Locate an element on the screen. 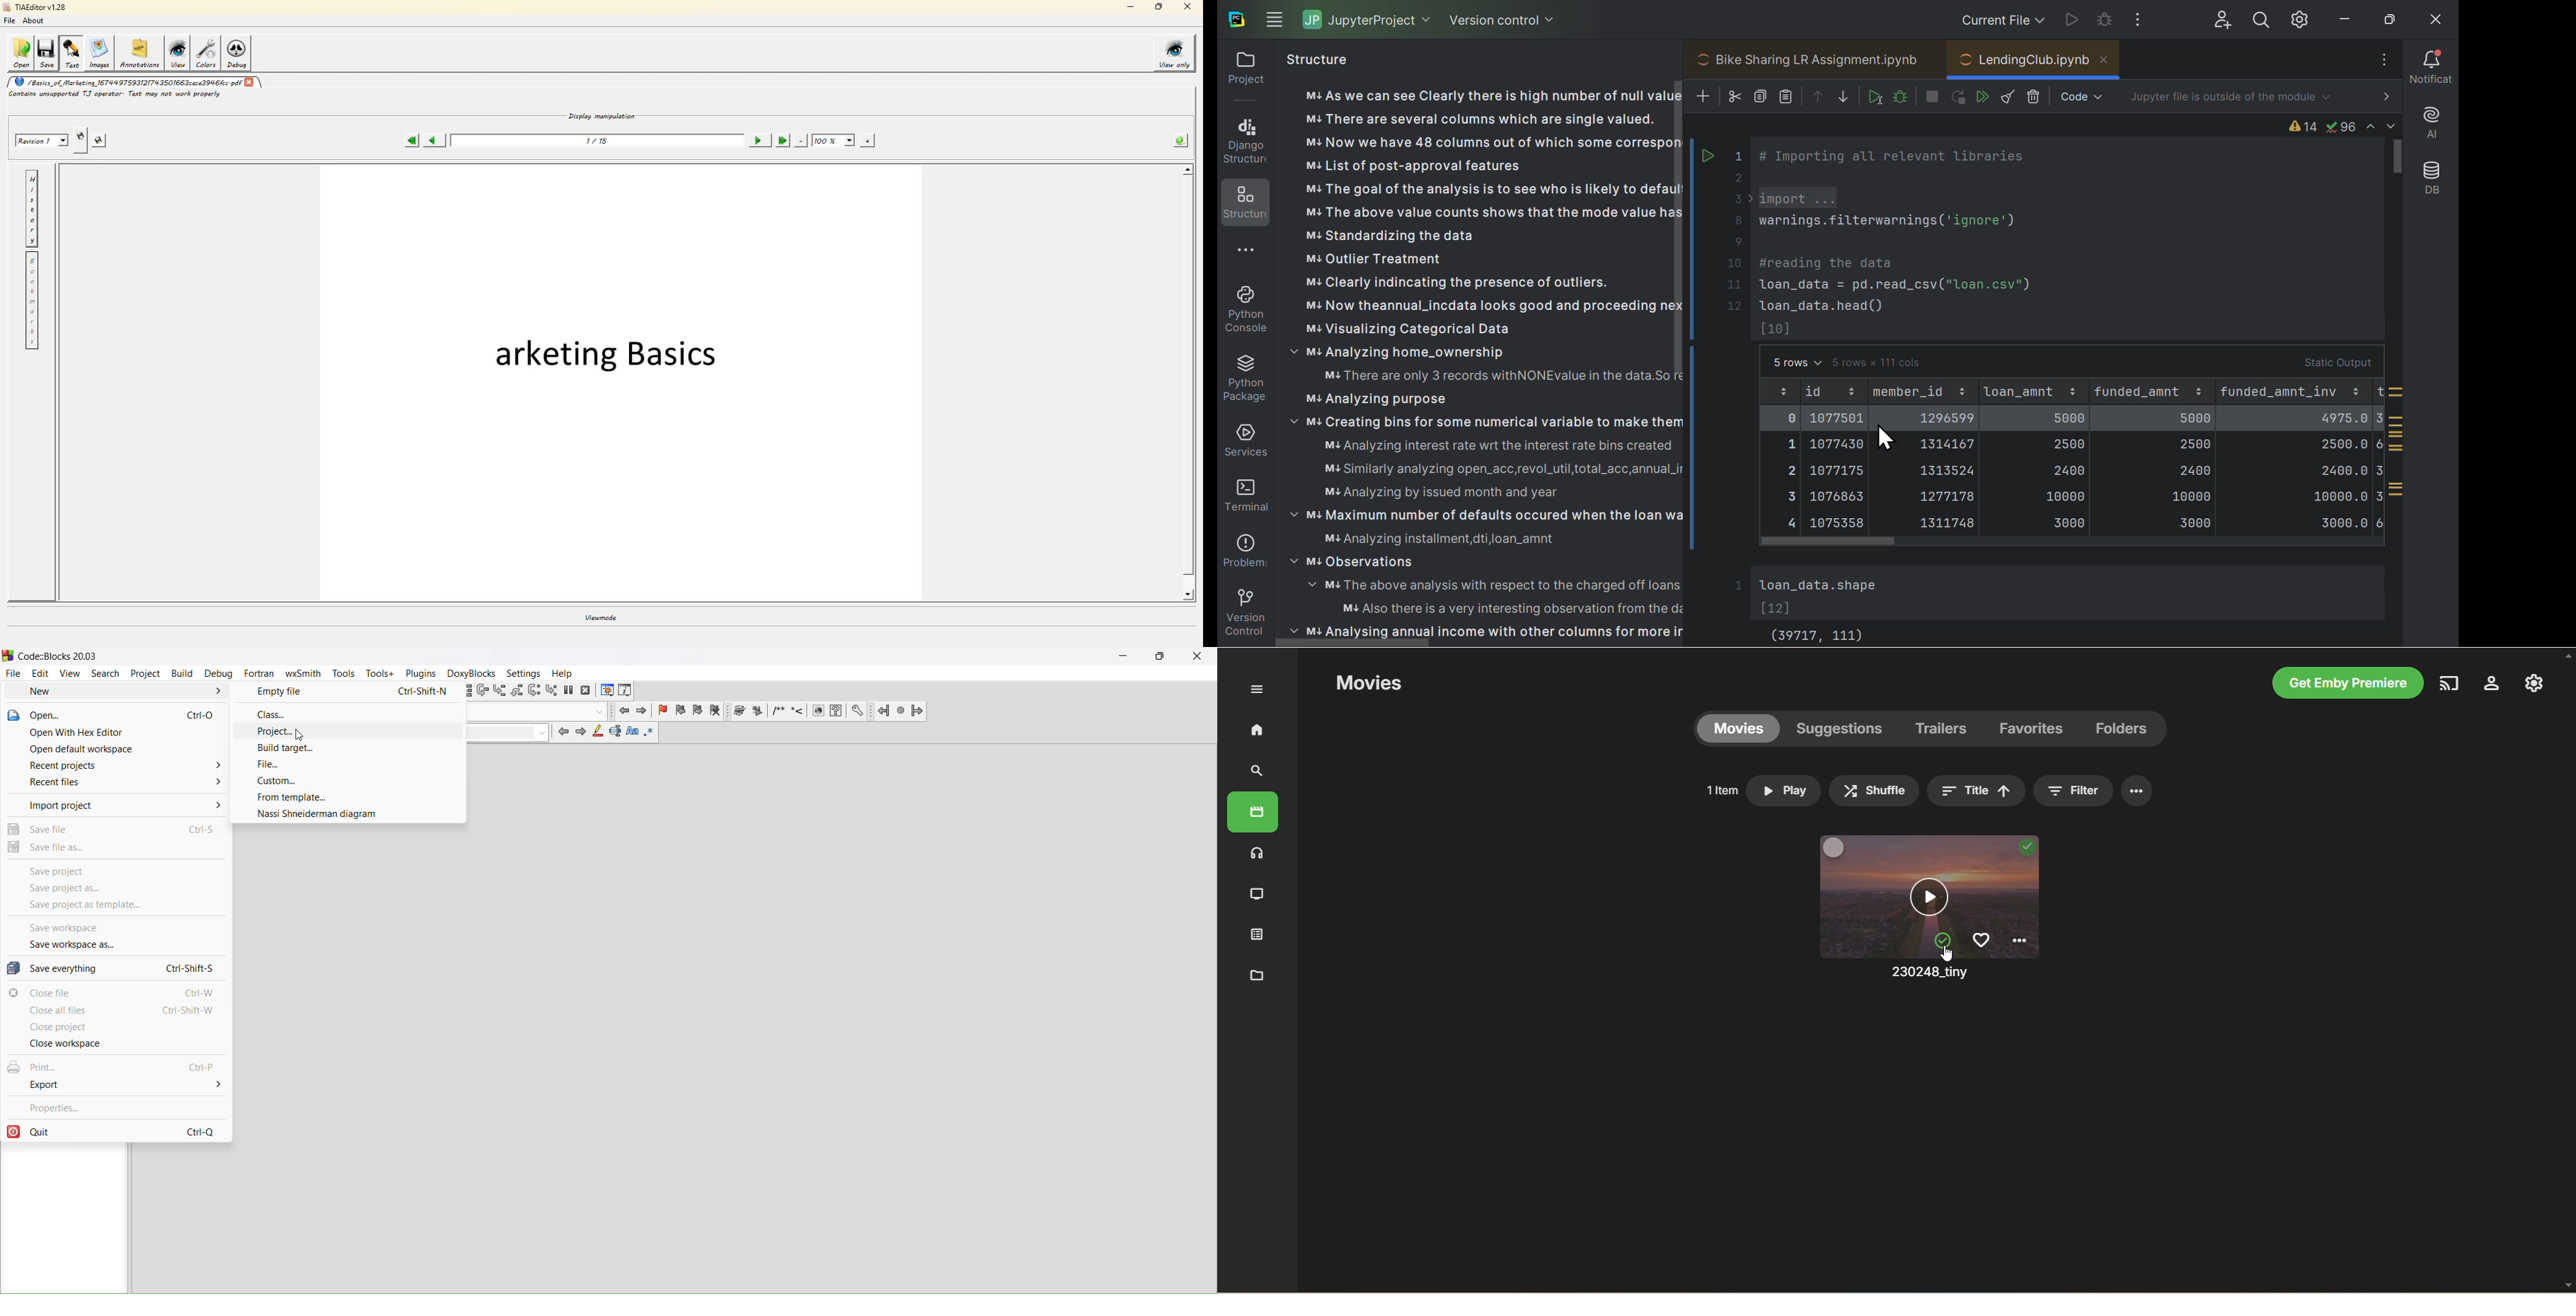  clear bookmark is located at coordinates (717, 712).